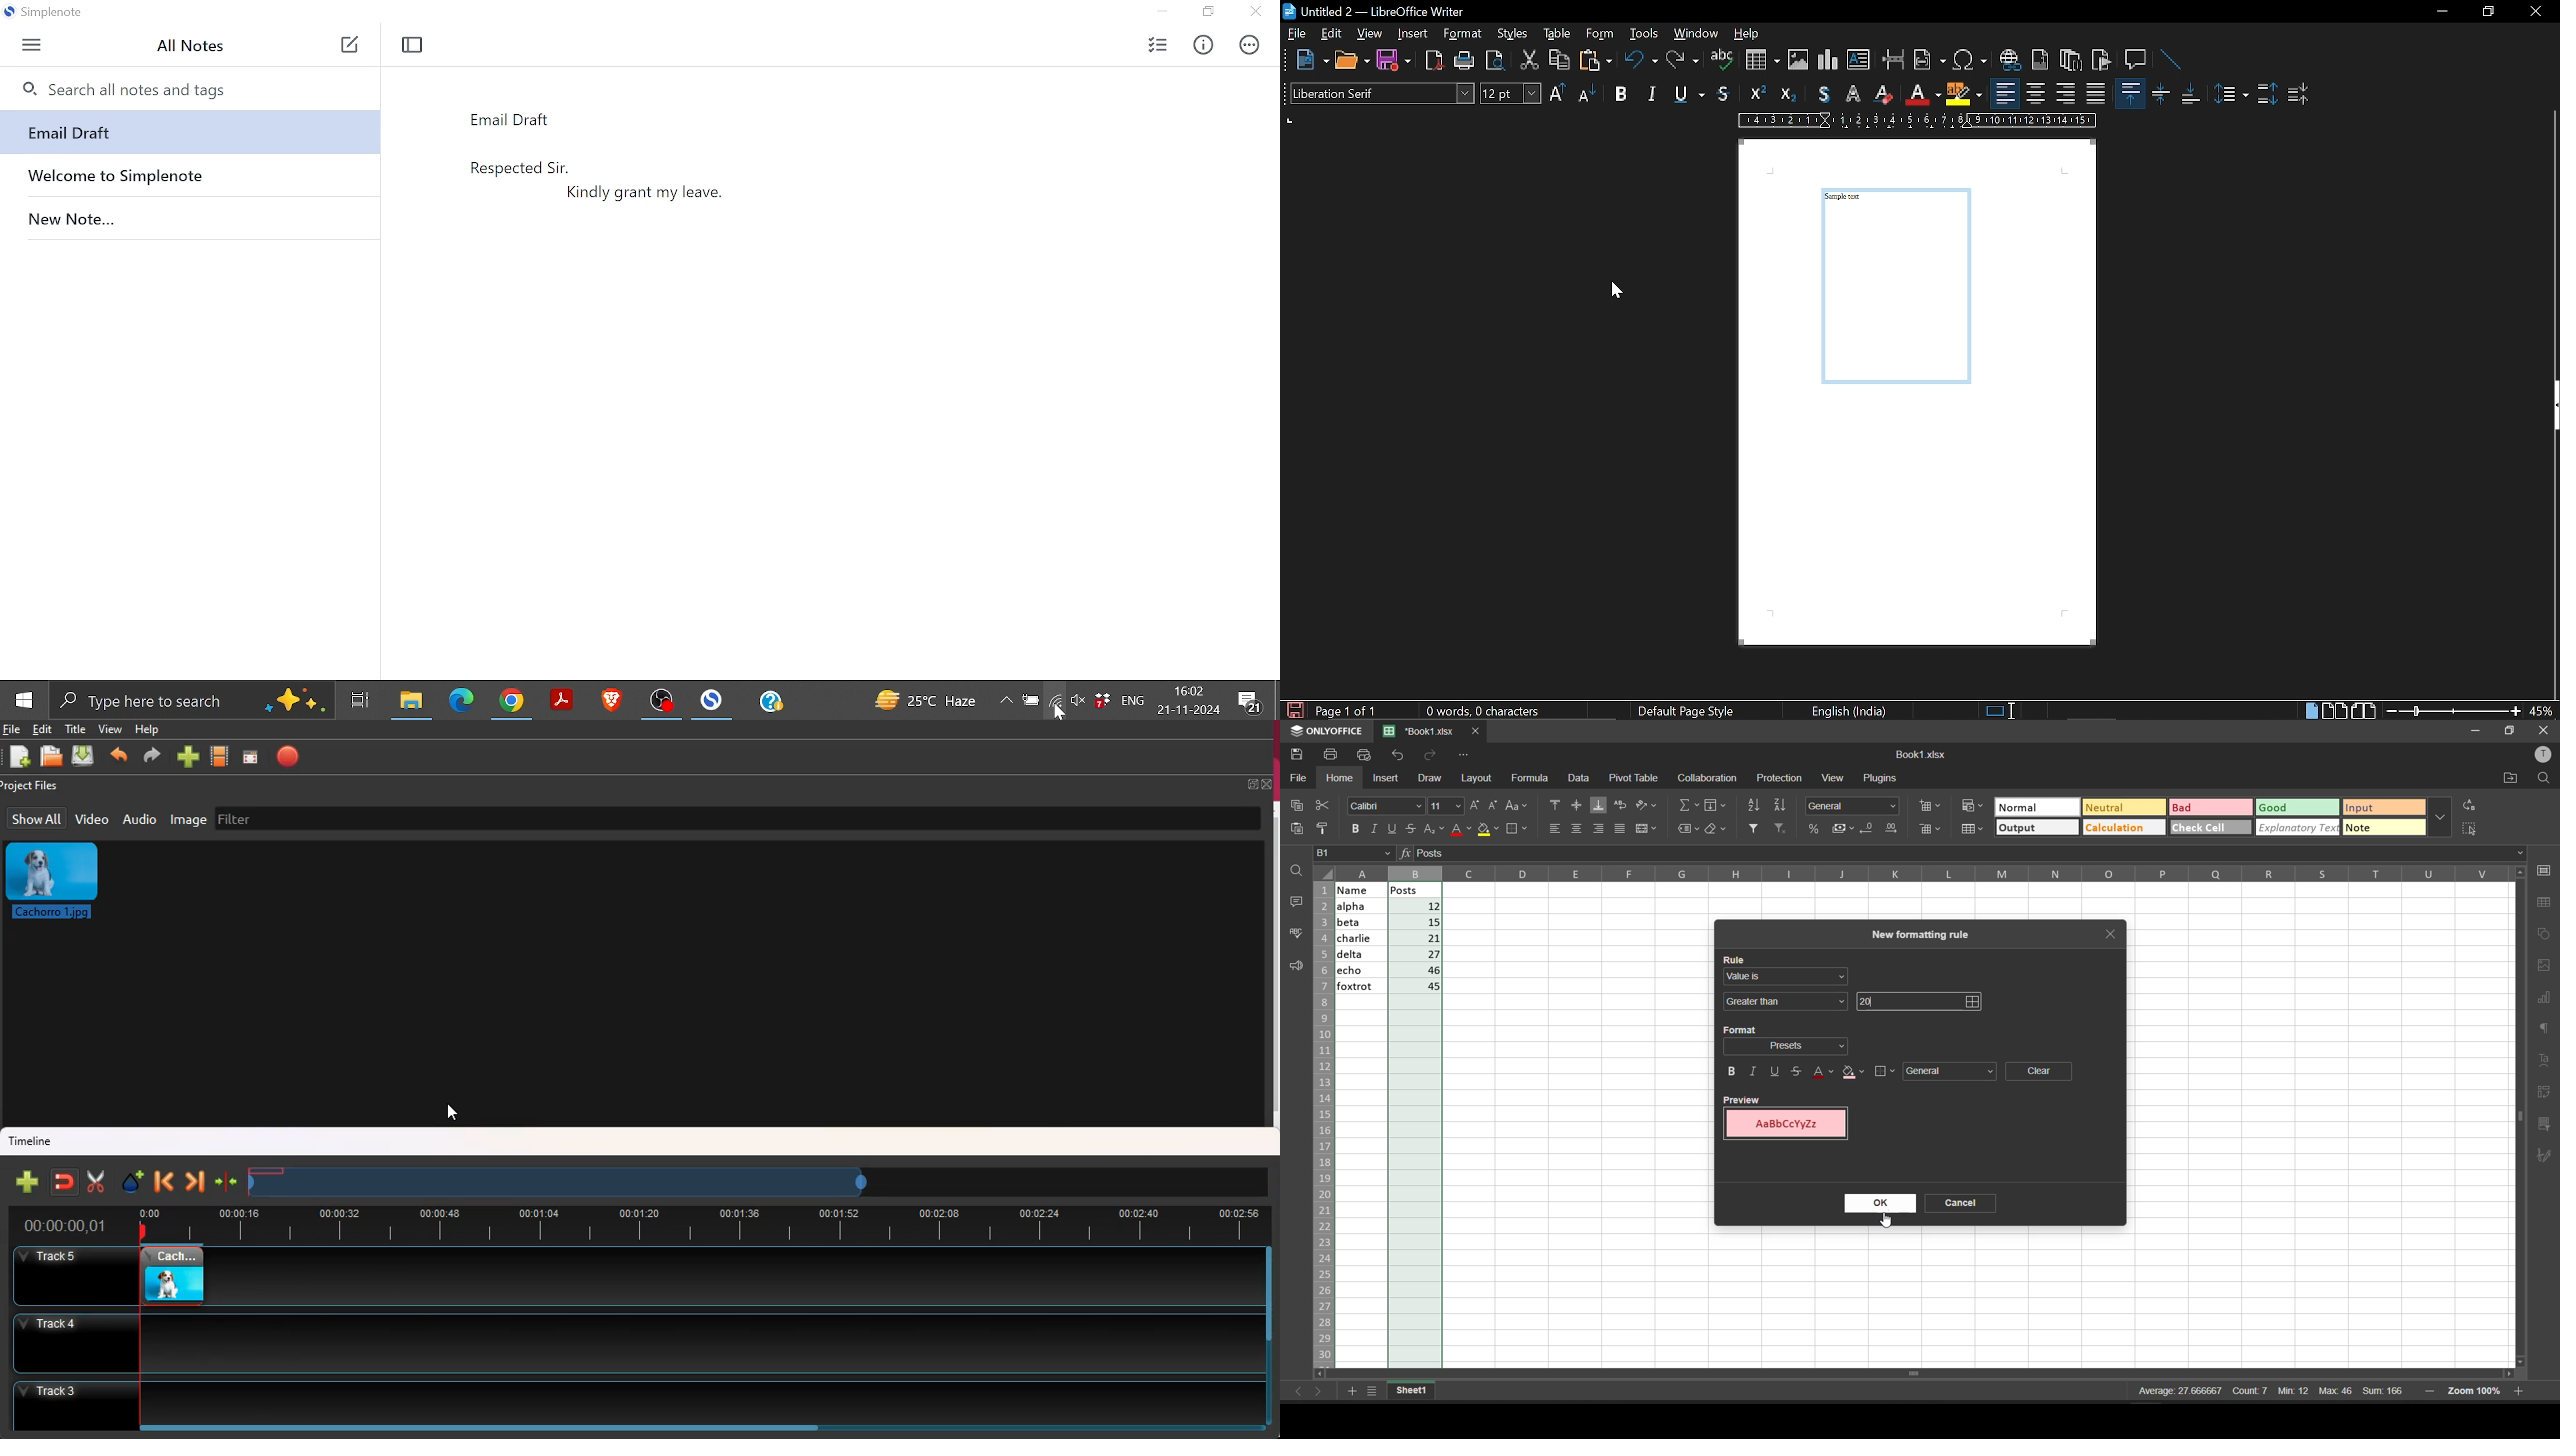 The width and height of the screenshot is (2576, 1456). I want to click on orientation, so click(1650, 804).